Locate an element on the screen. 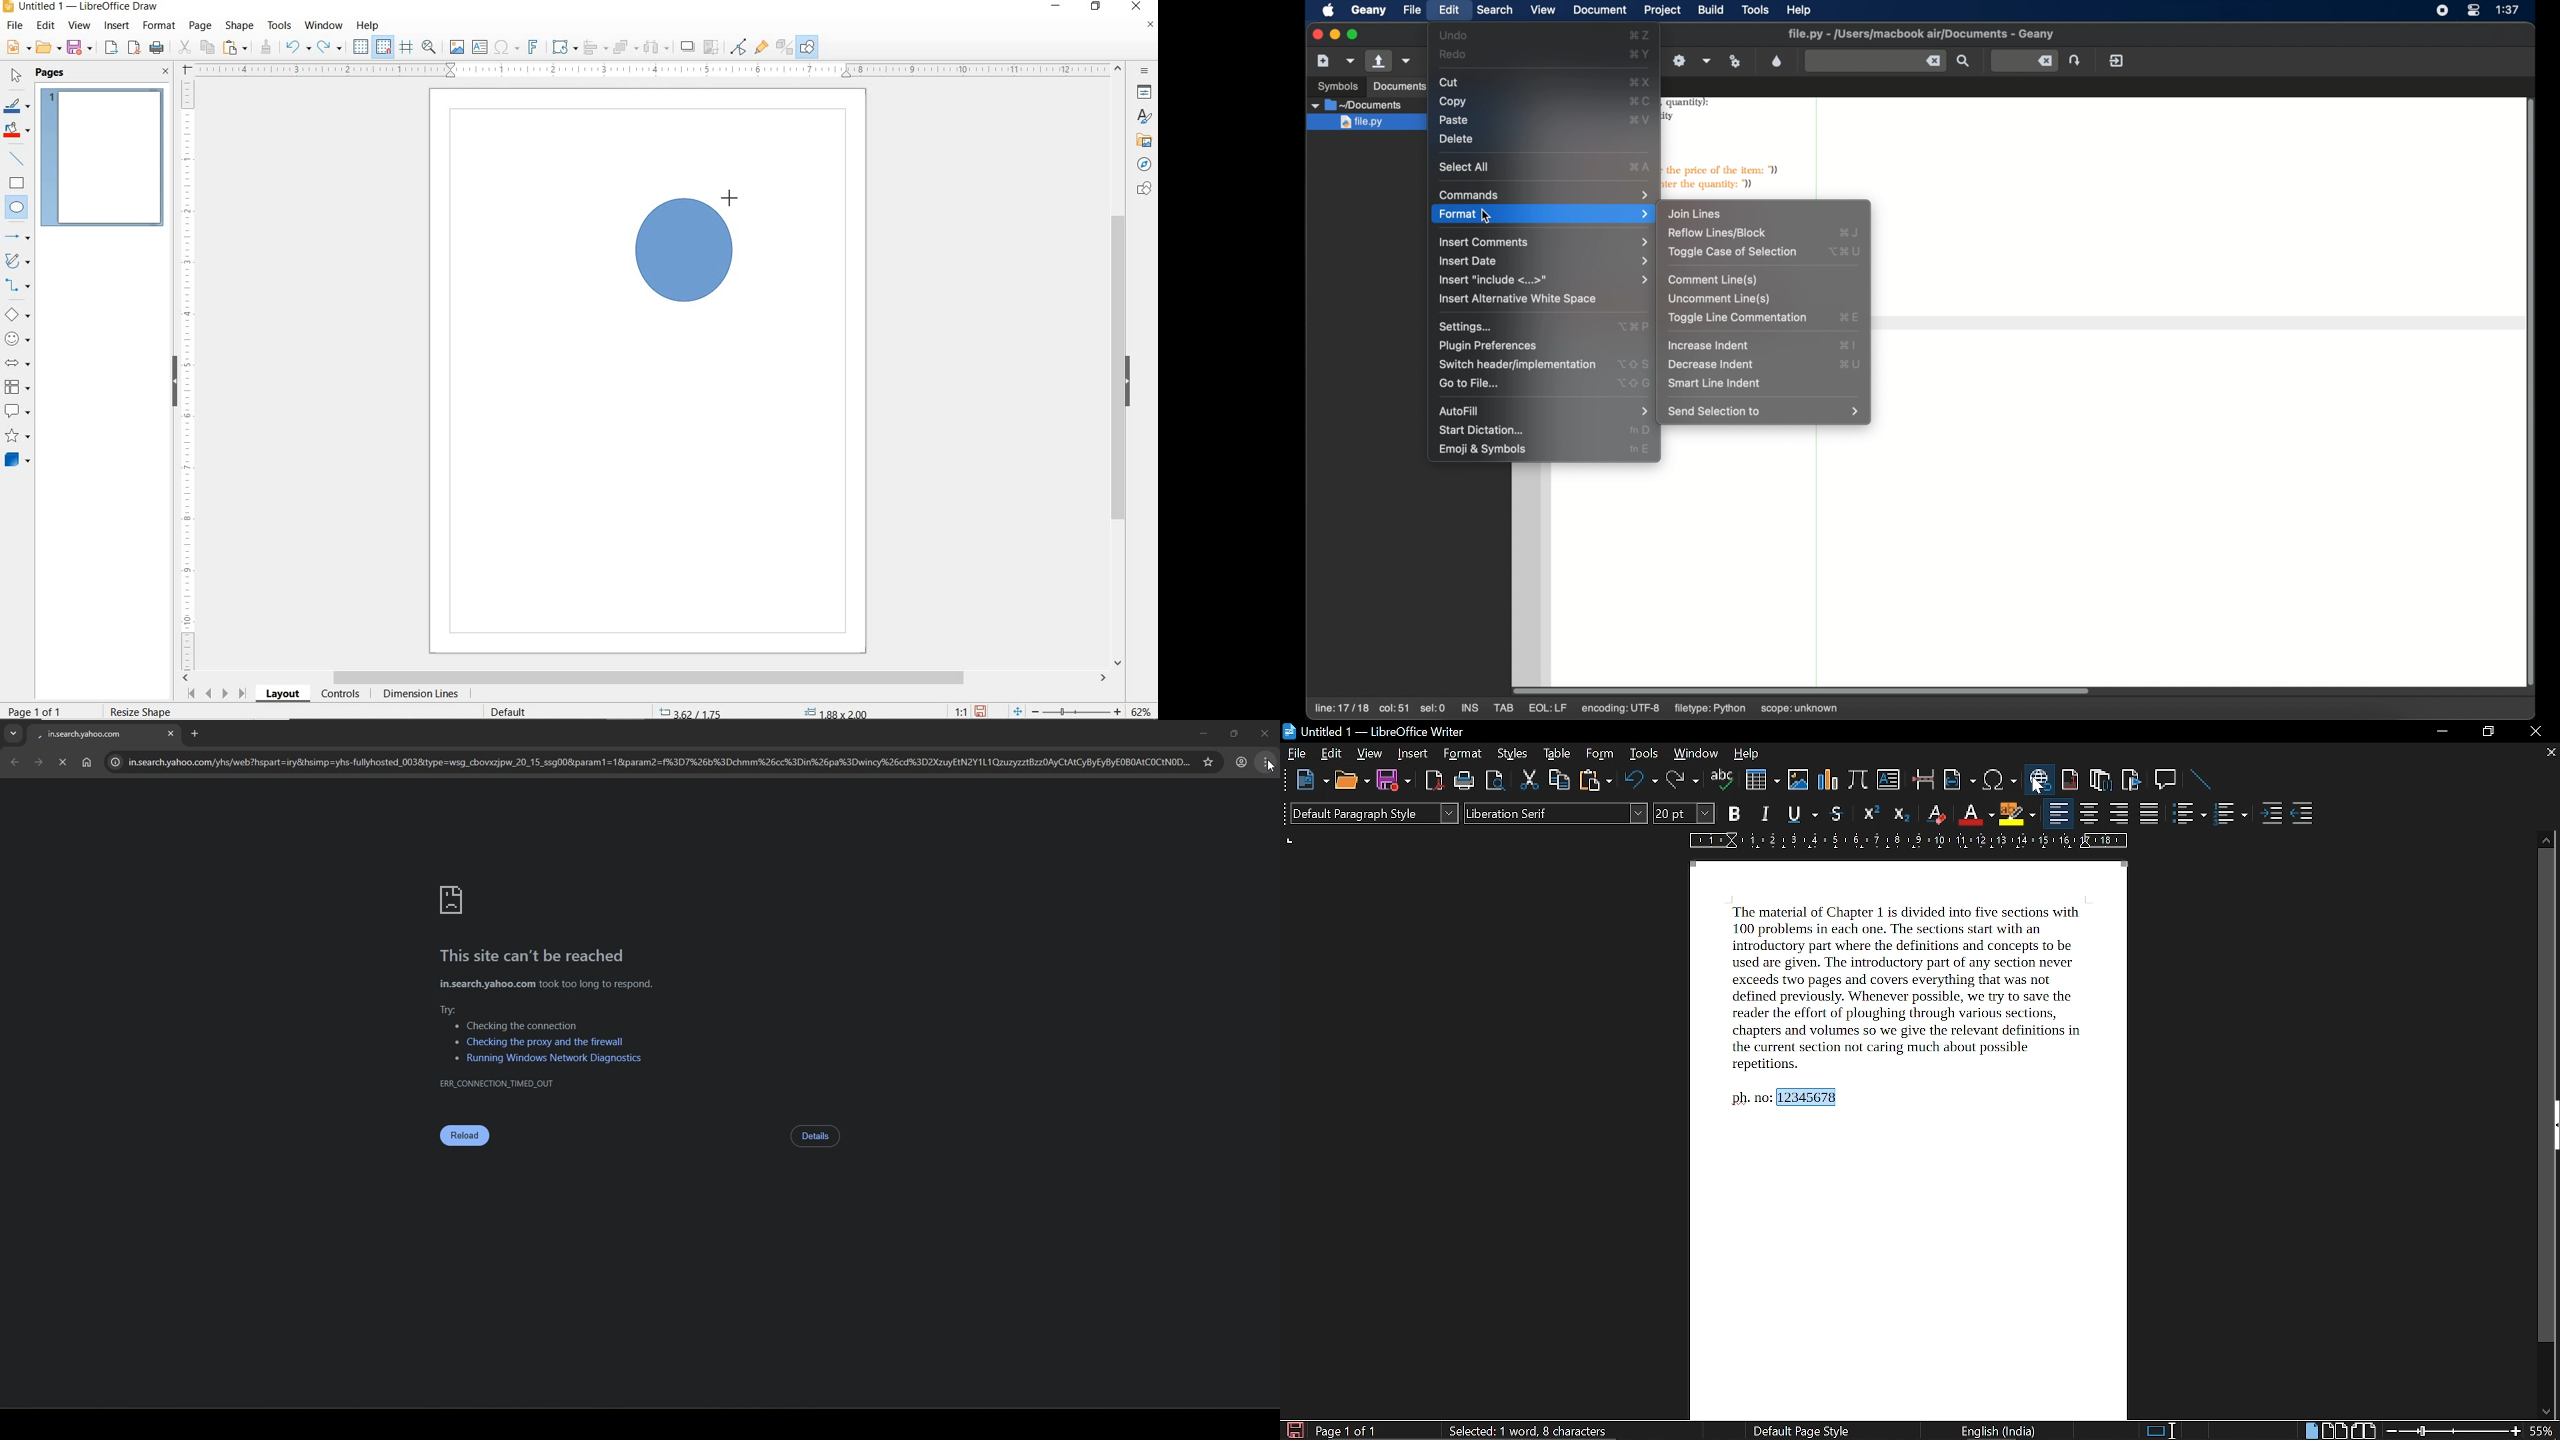 The height and width of the screenshot is (1456, 2576). HELPLINES WHILE MOVING is located at coordinates (406, 48).